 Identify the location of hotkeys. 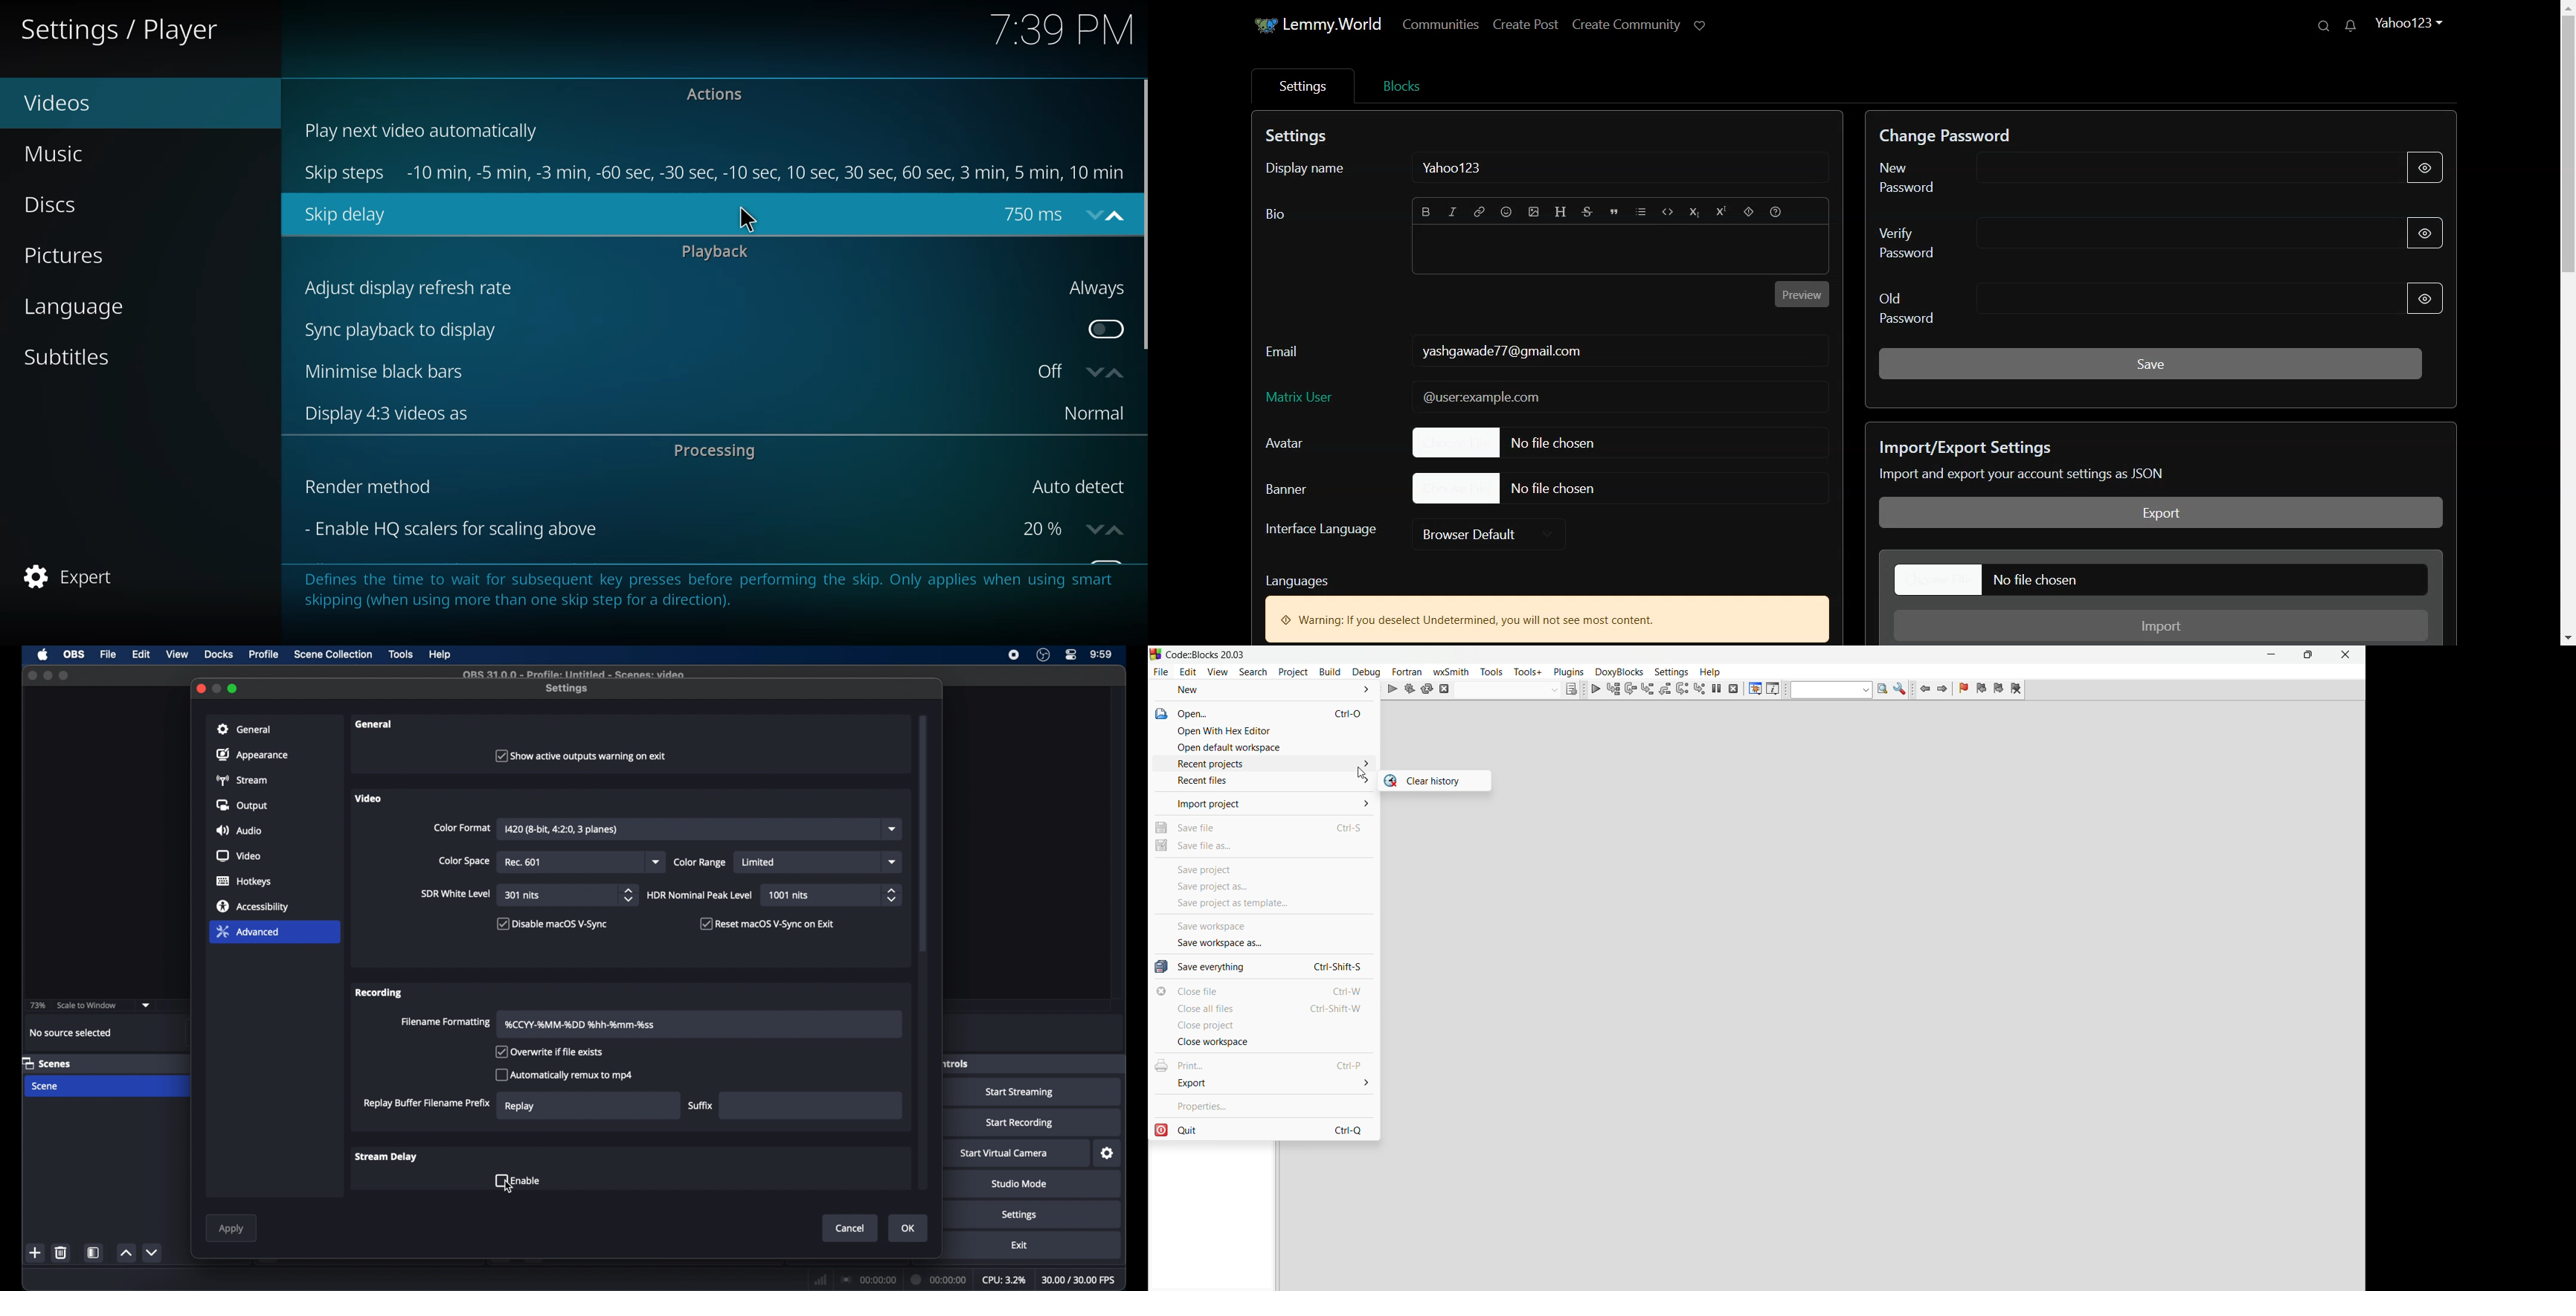
(244, 882).